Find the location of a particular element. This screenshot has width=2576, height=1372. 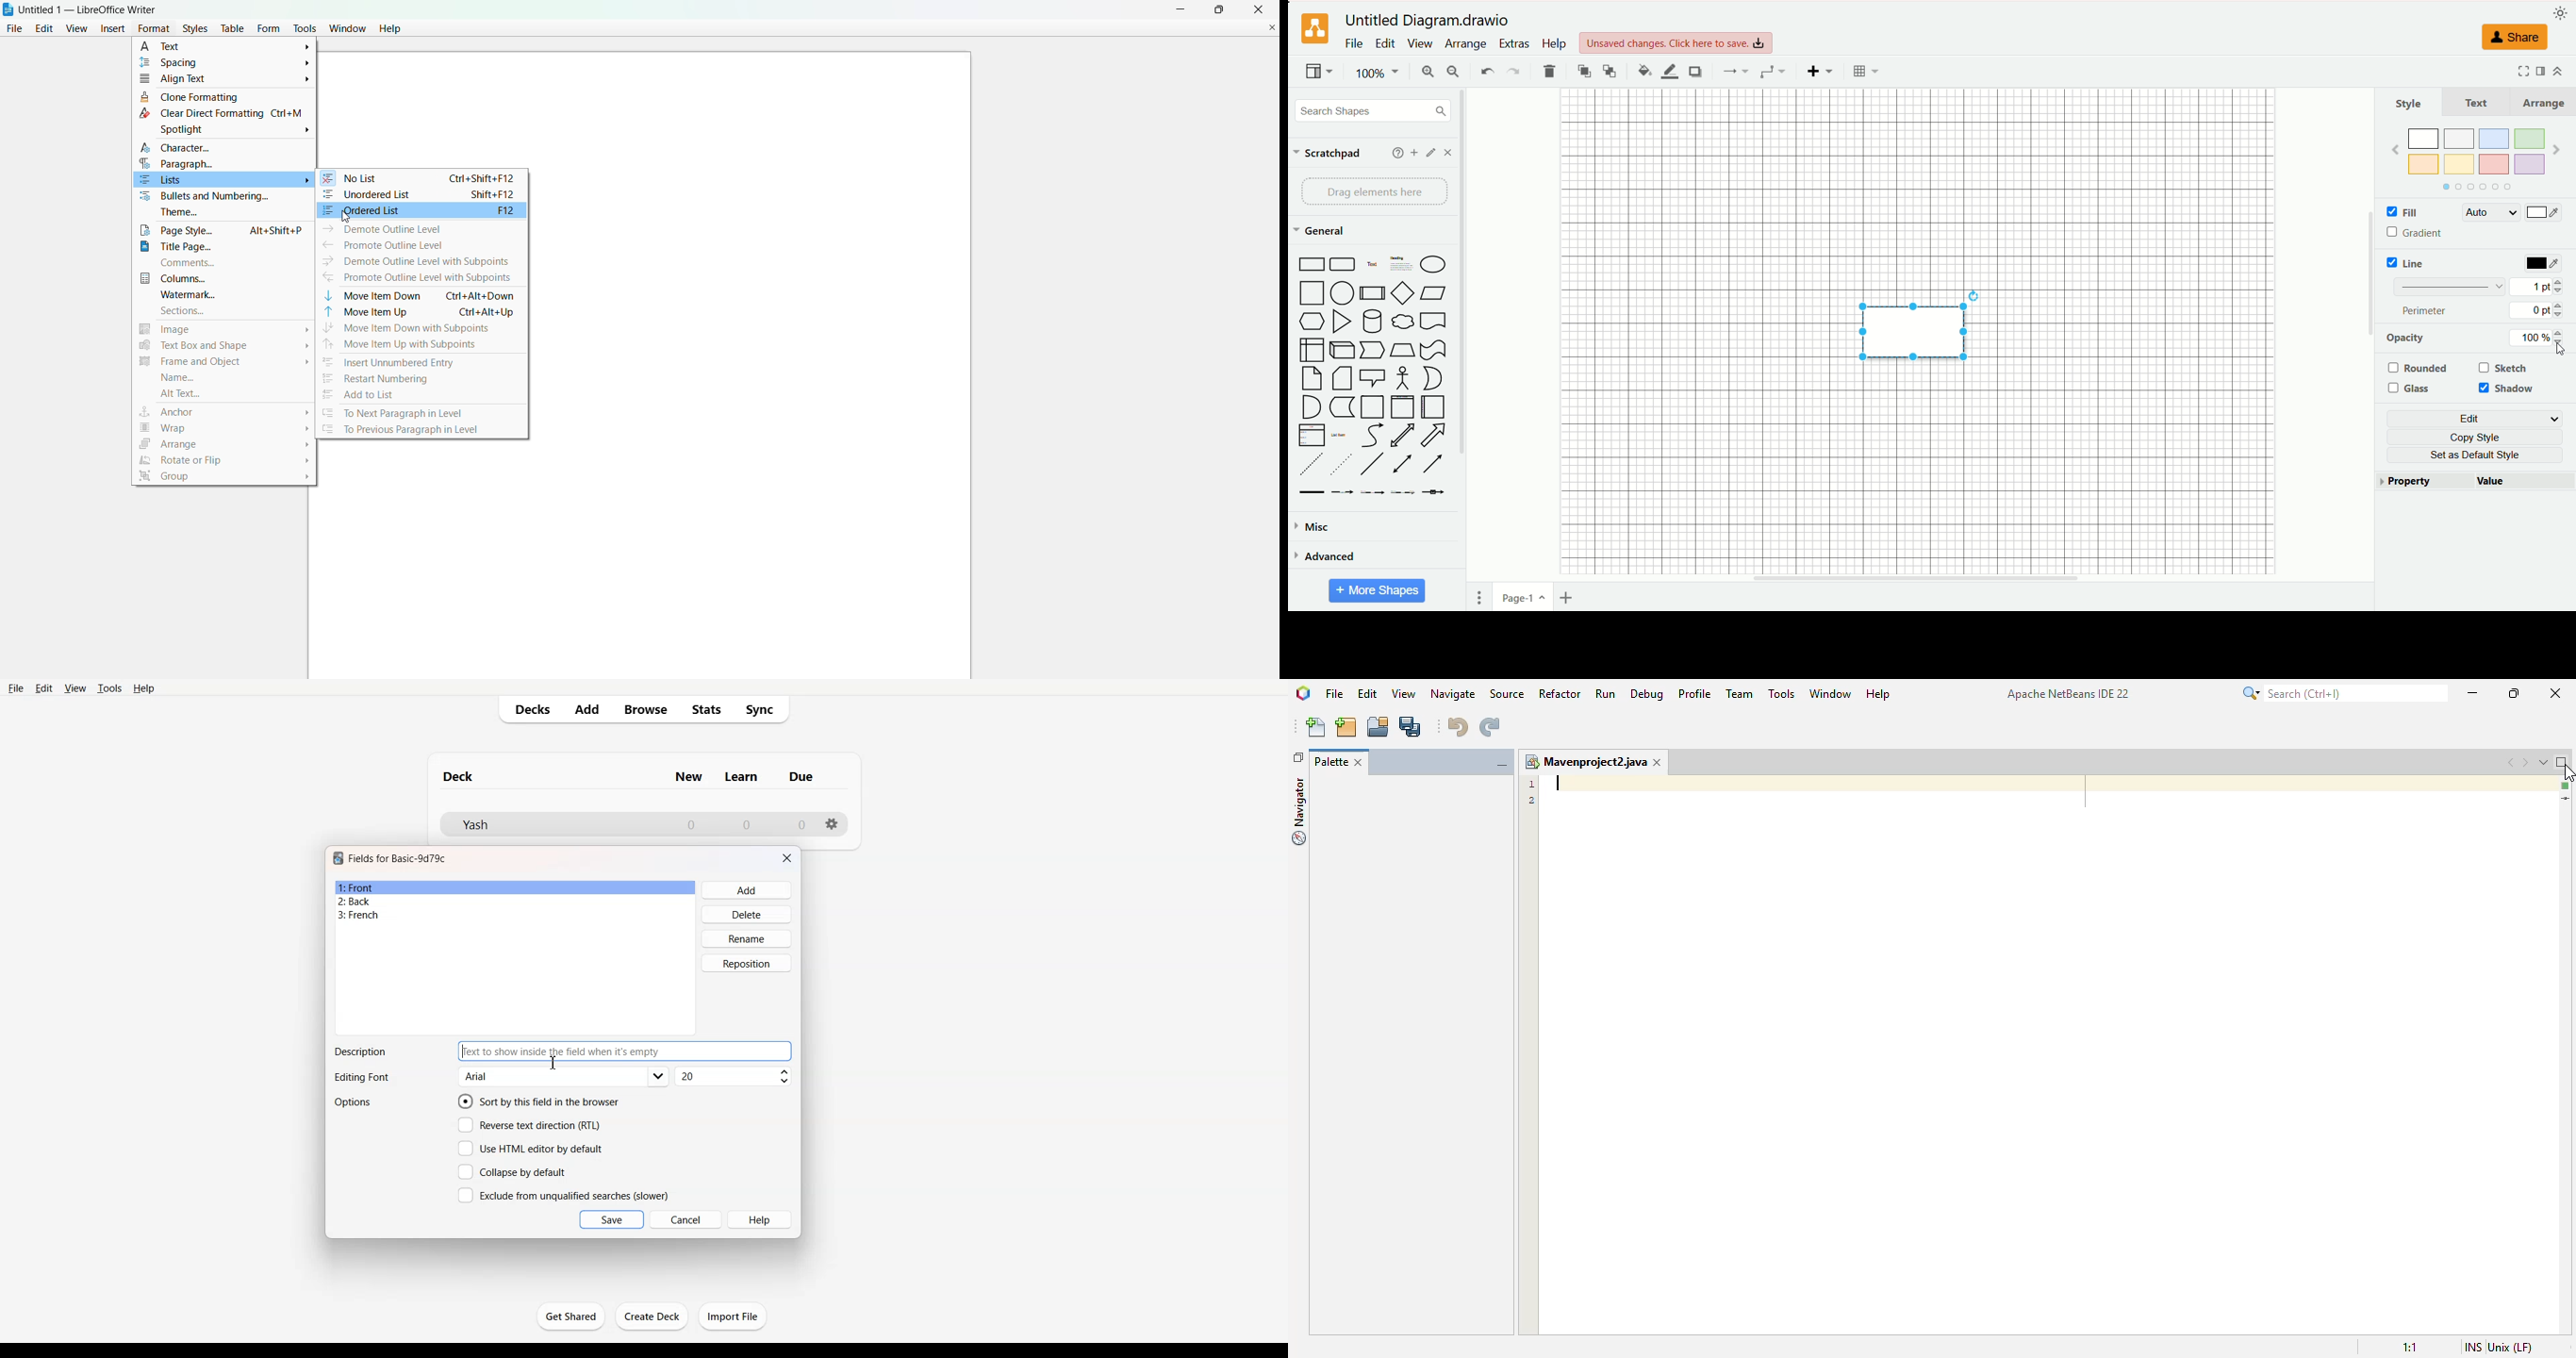

Text 1 is located at coordinates (459, 776).